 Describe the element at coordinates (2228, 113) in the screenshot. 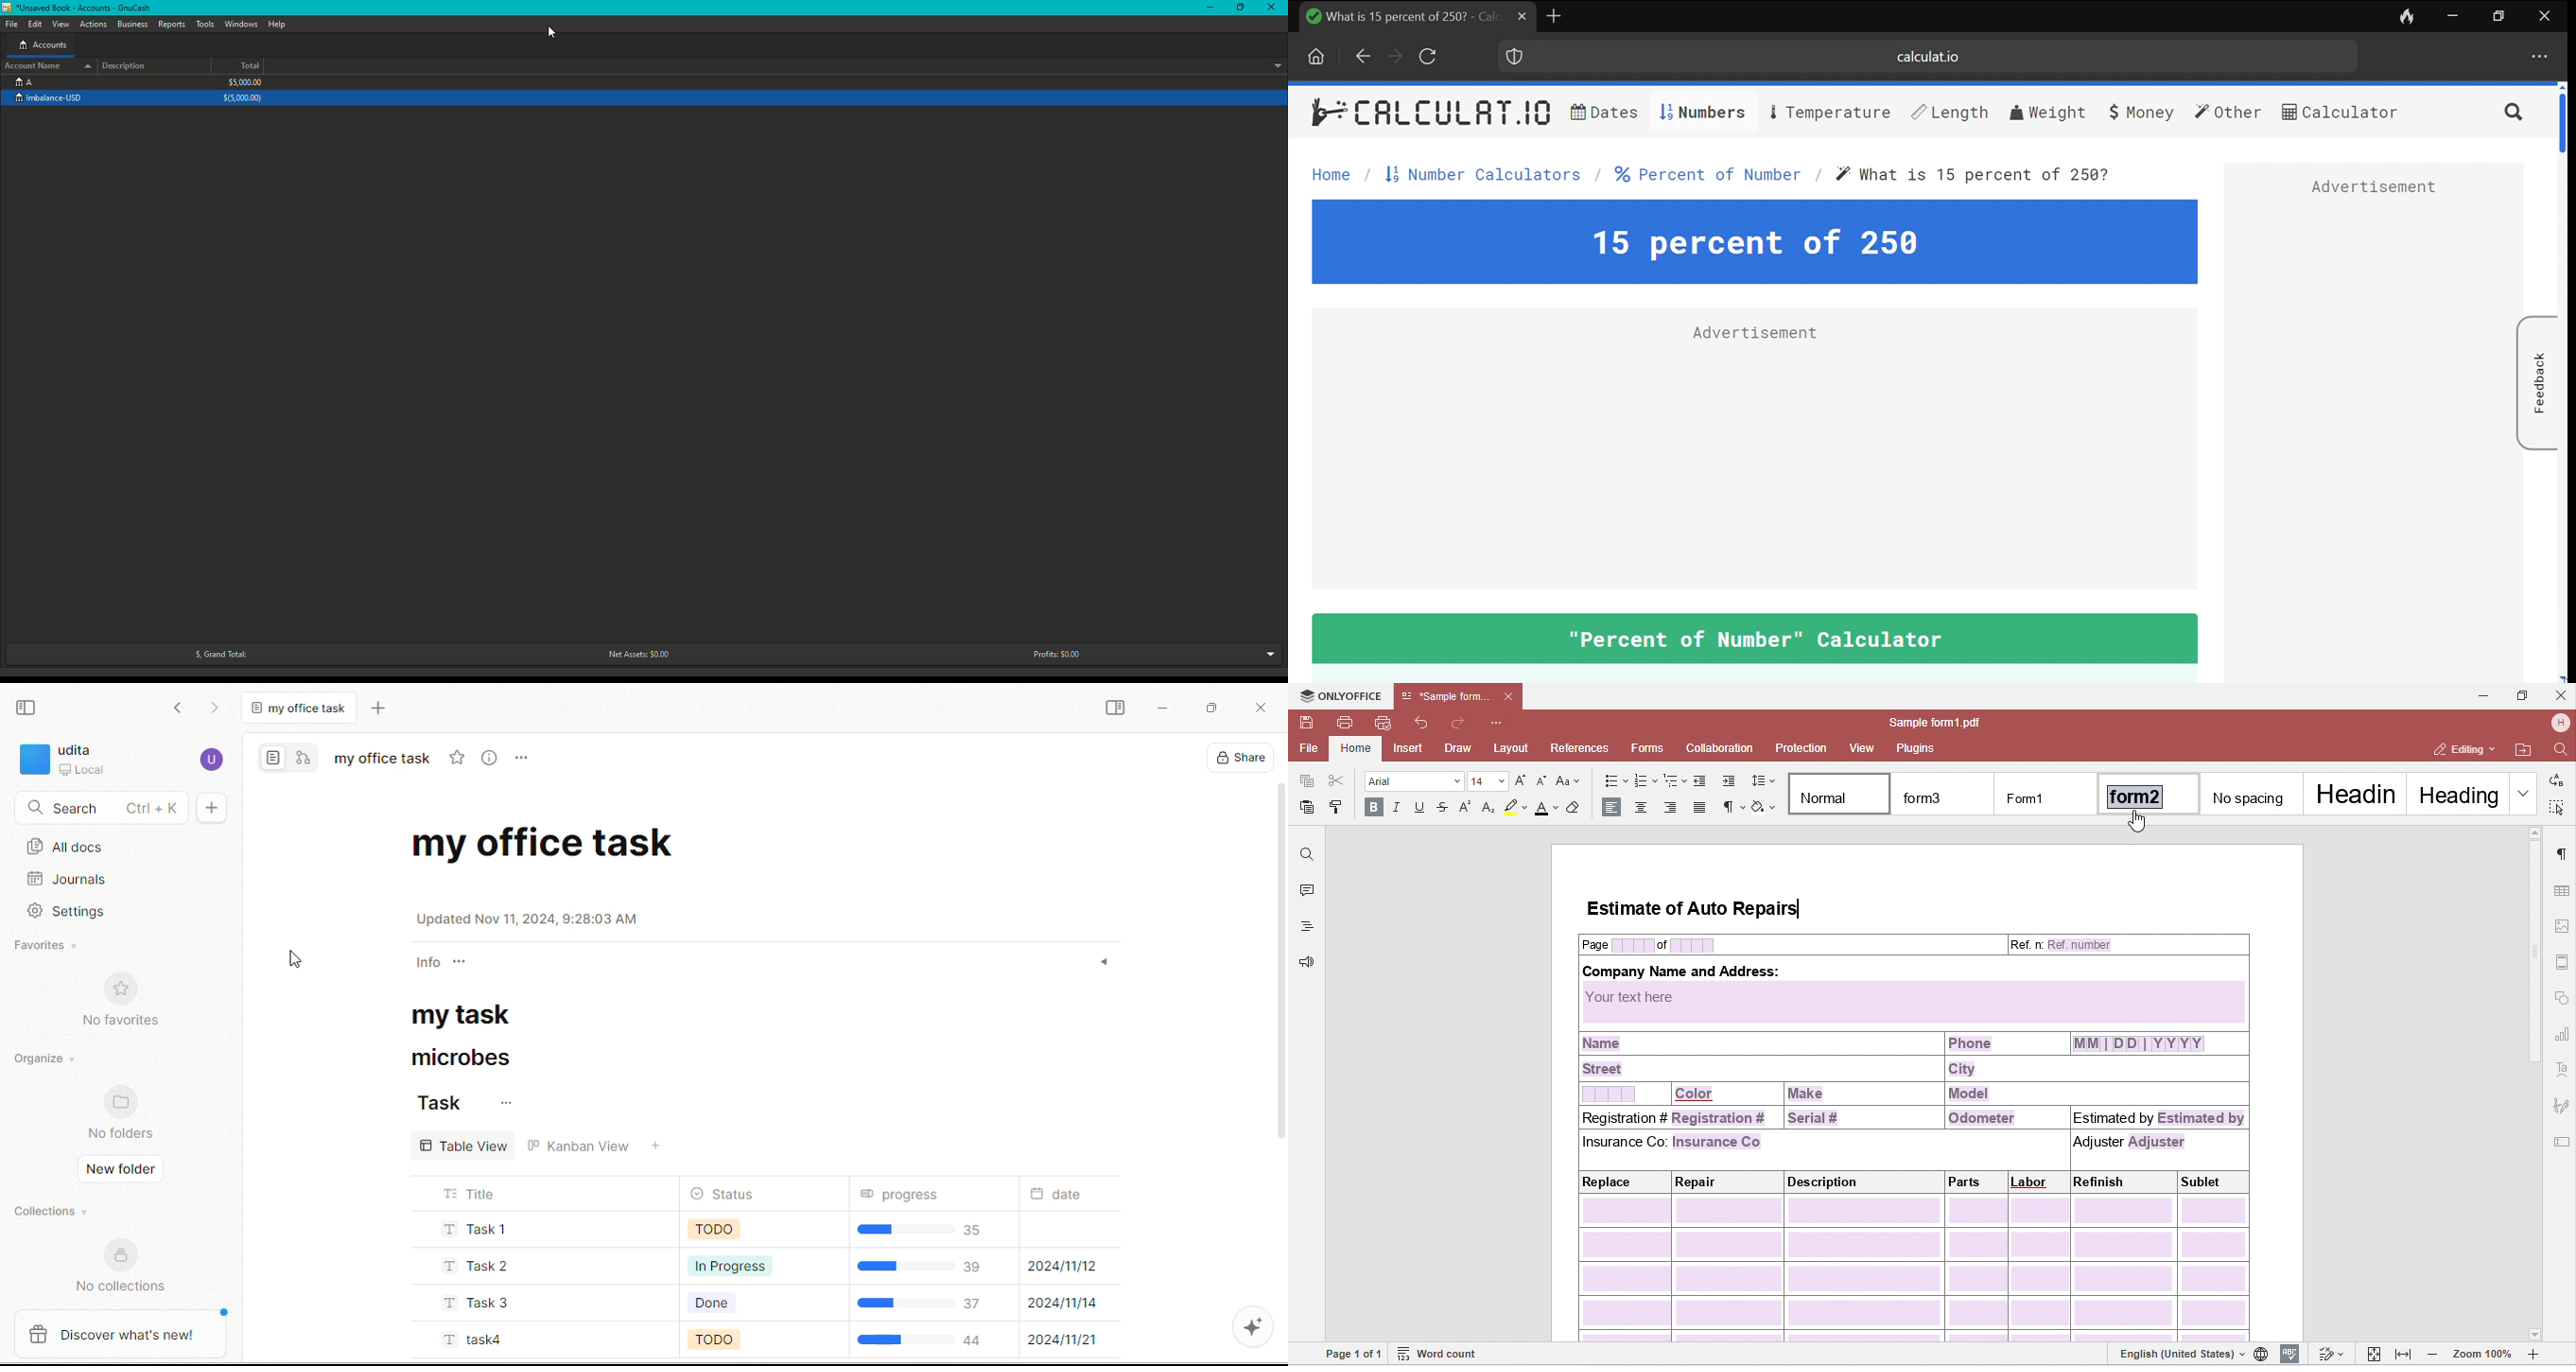

I see `Other` at that location.